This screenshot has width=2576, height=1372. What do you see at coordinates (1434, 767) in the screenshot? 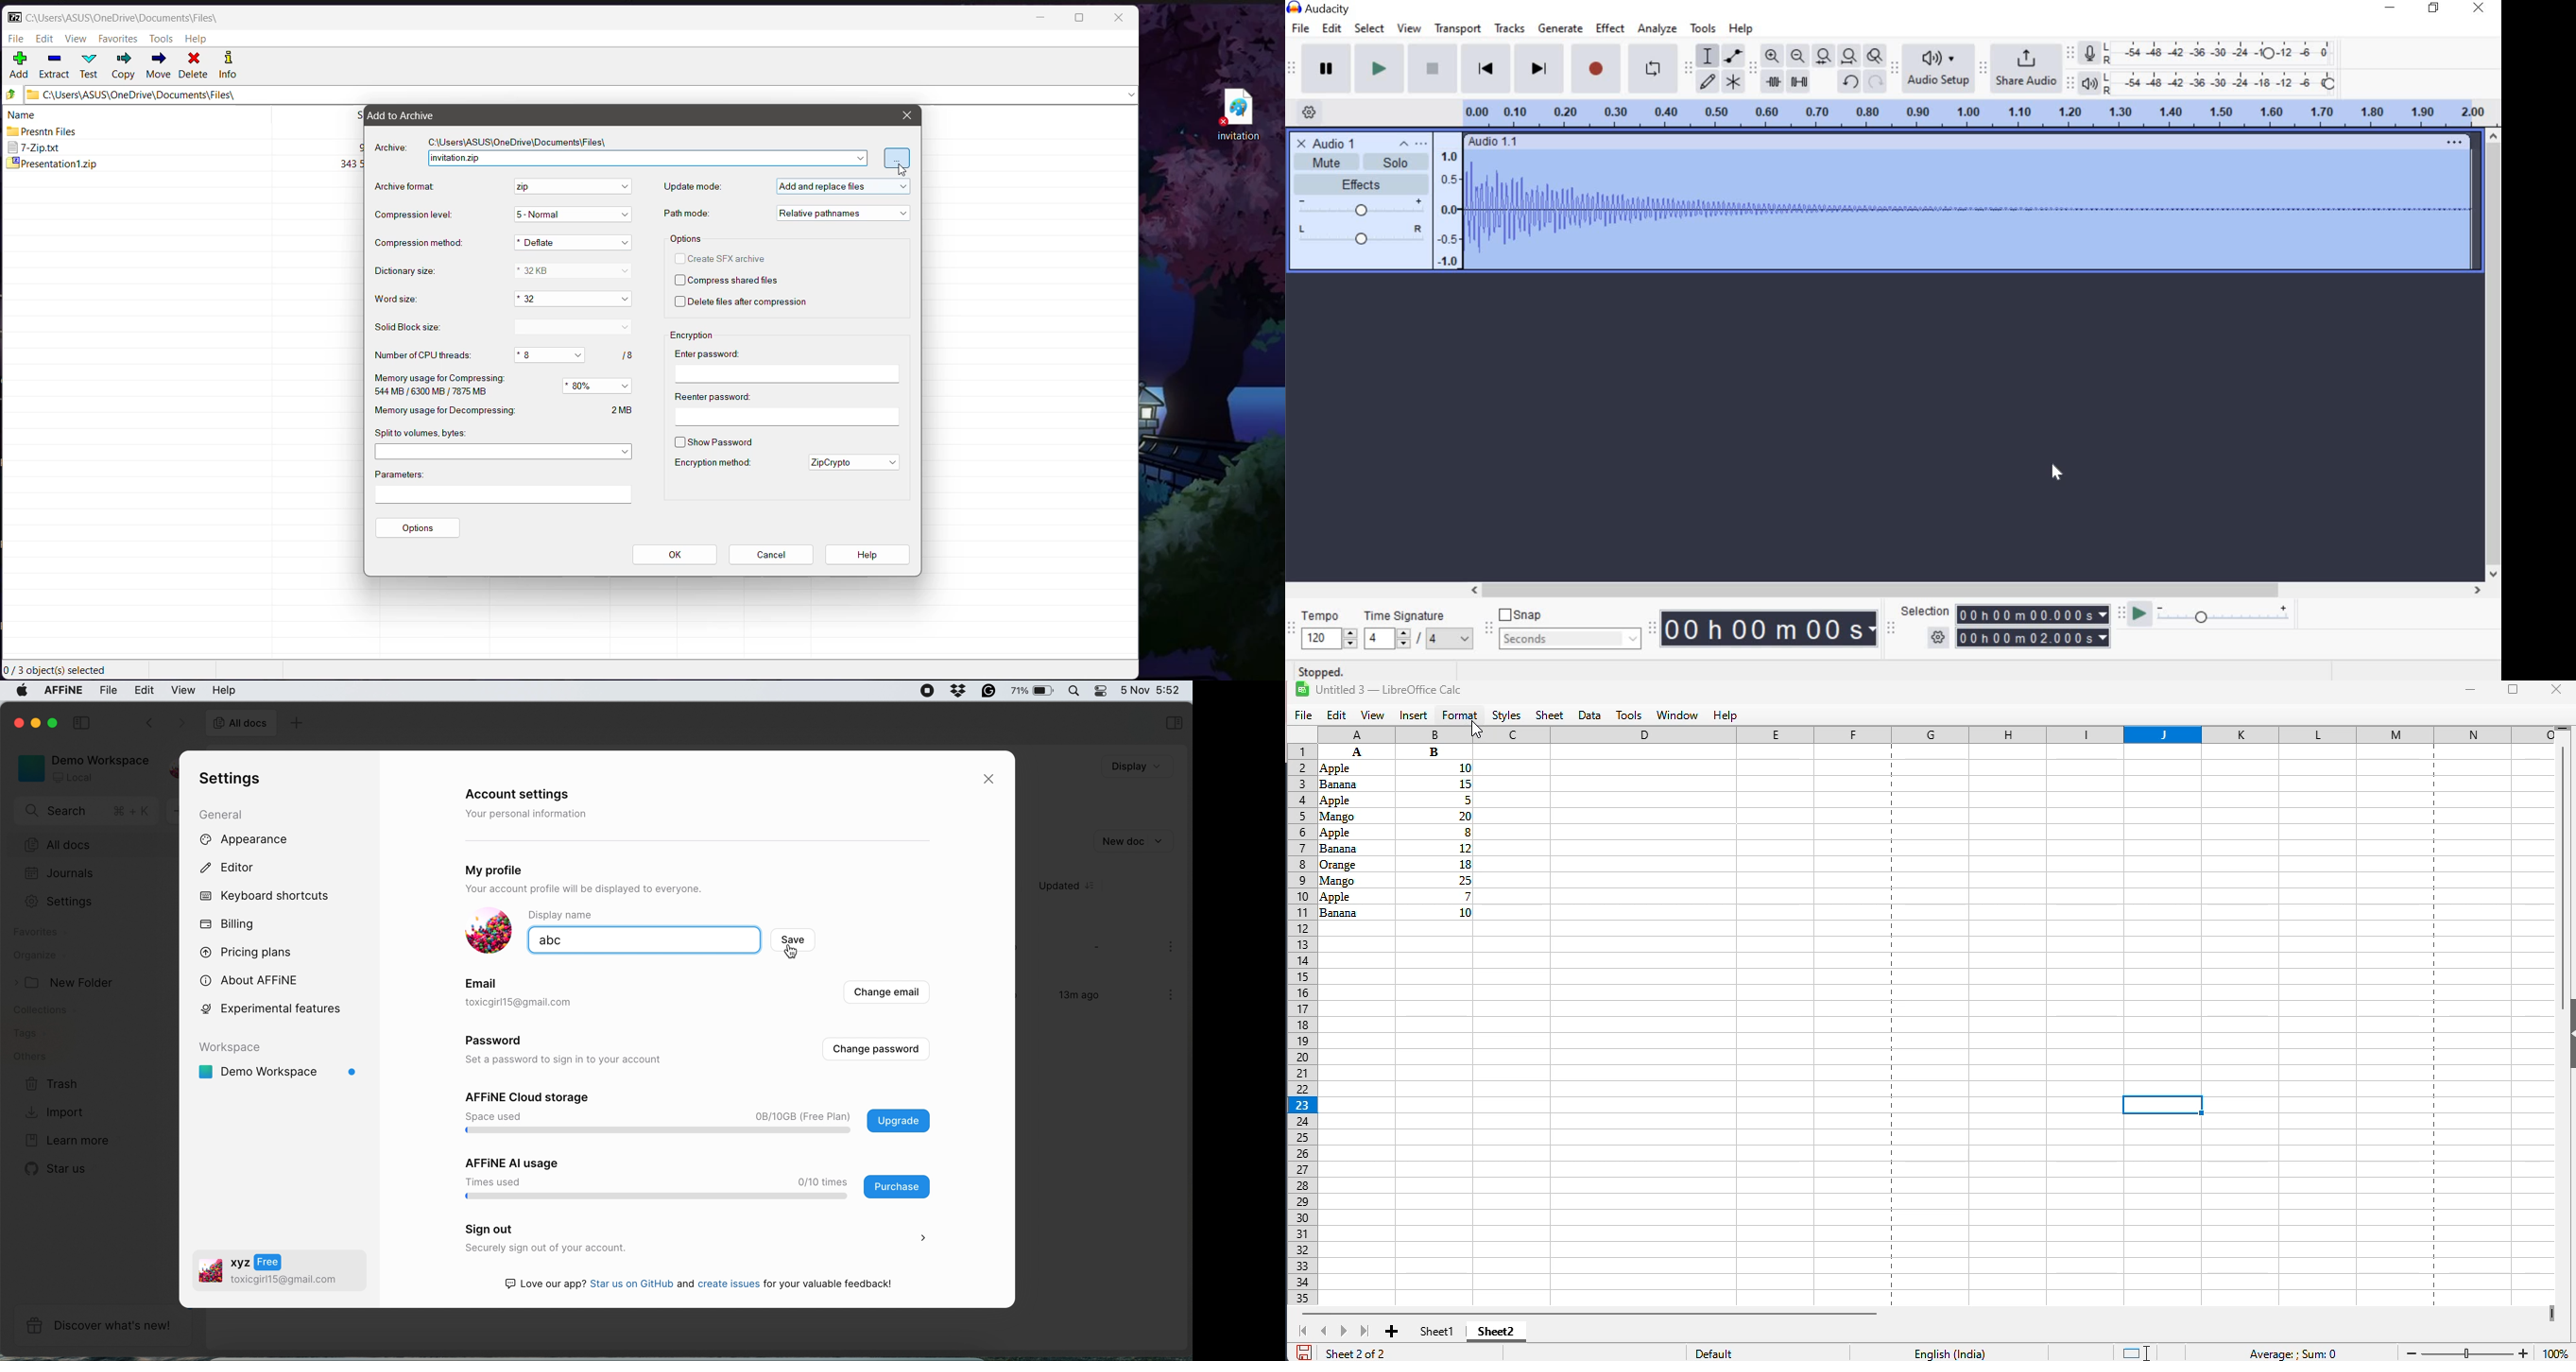
I see `` at bounding box center [1434, 767].